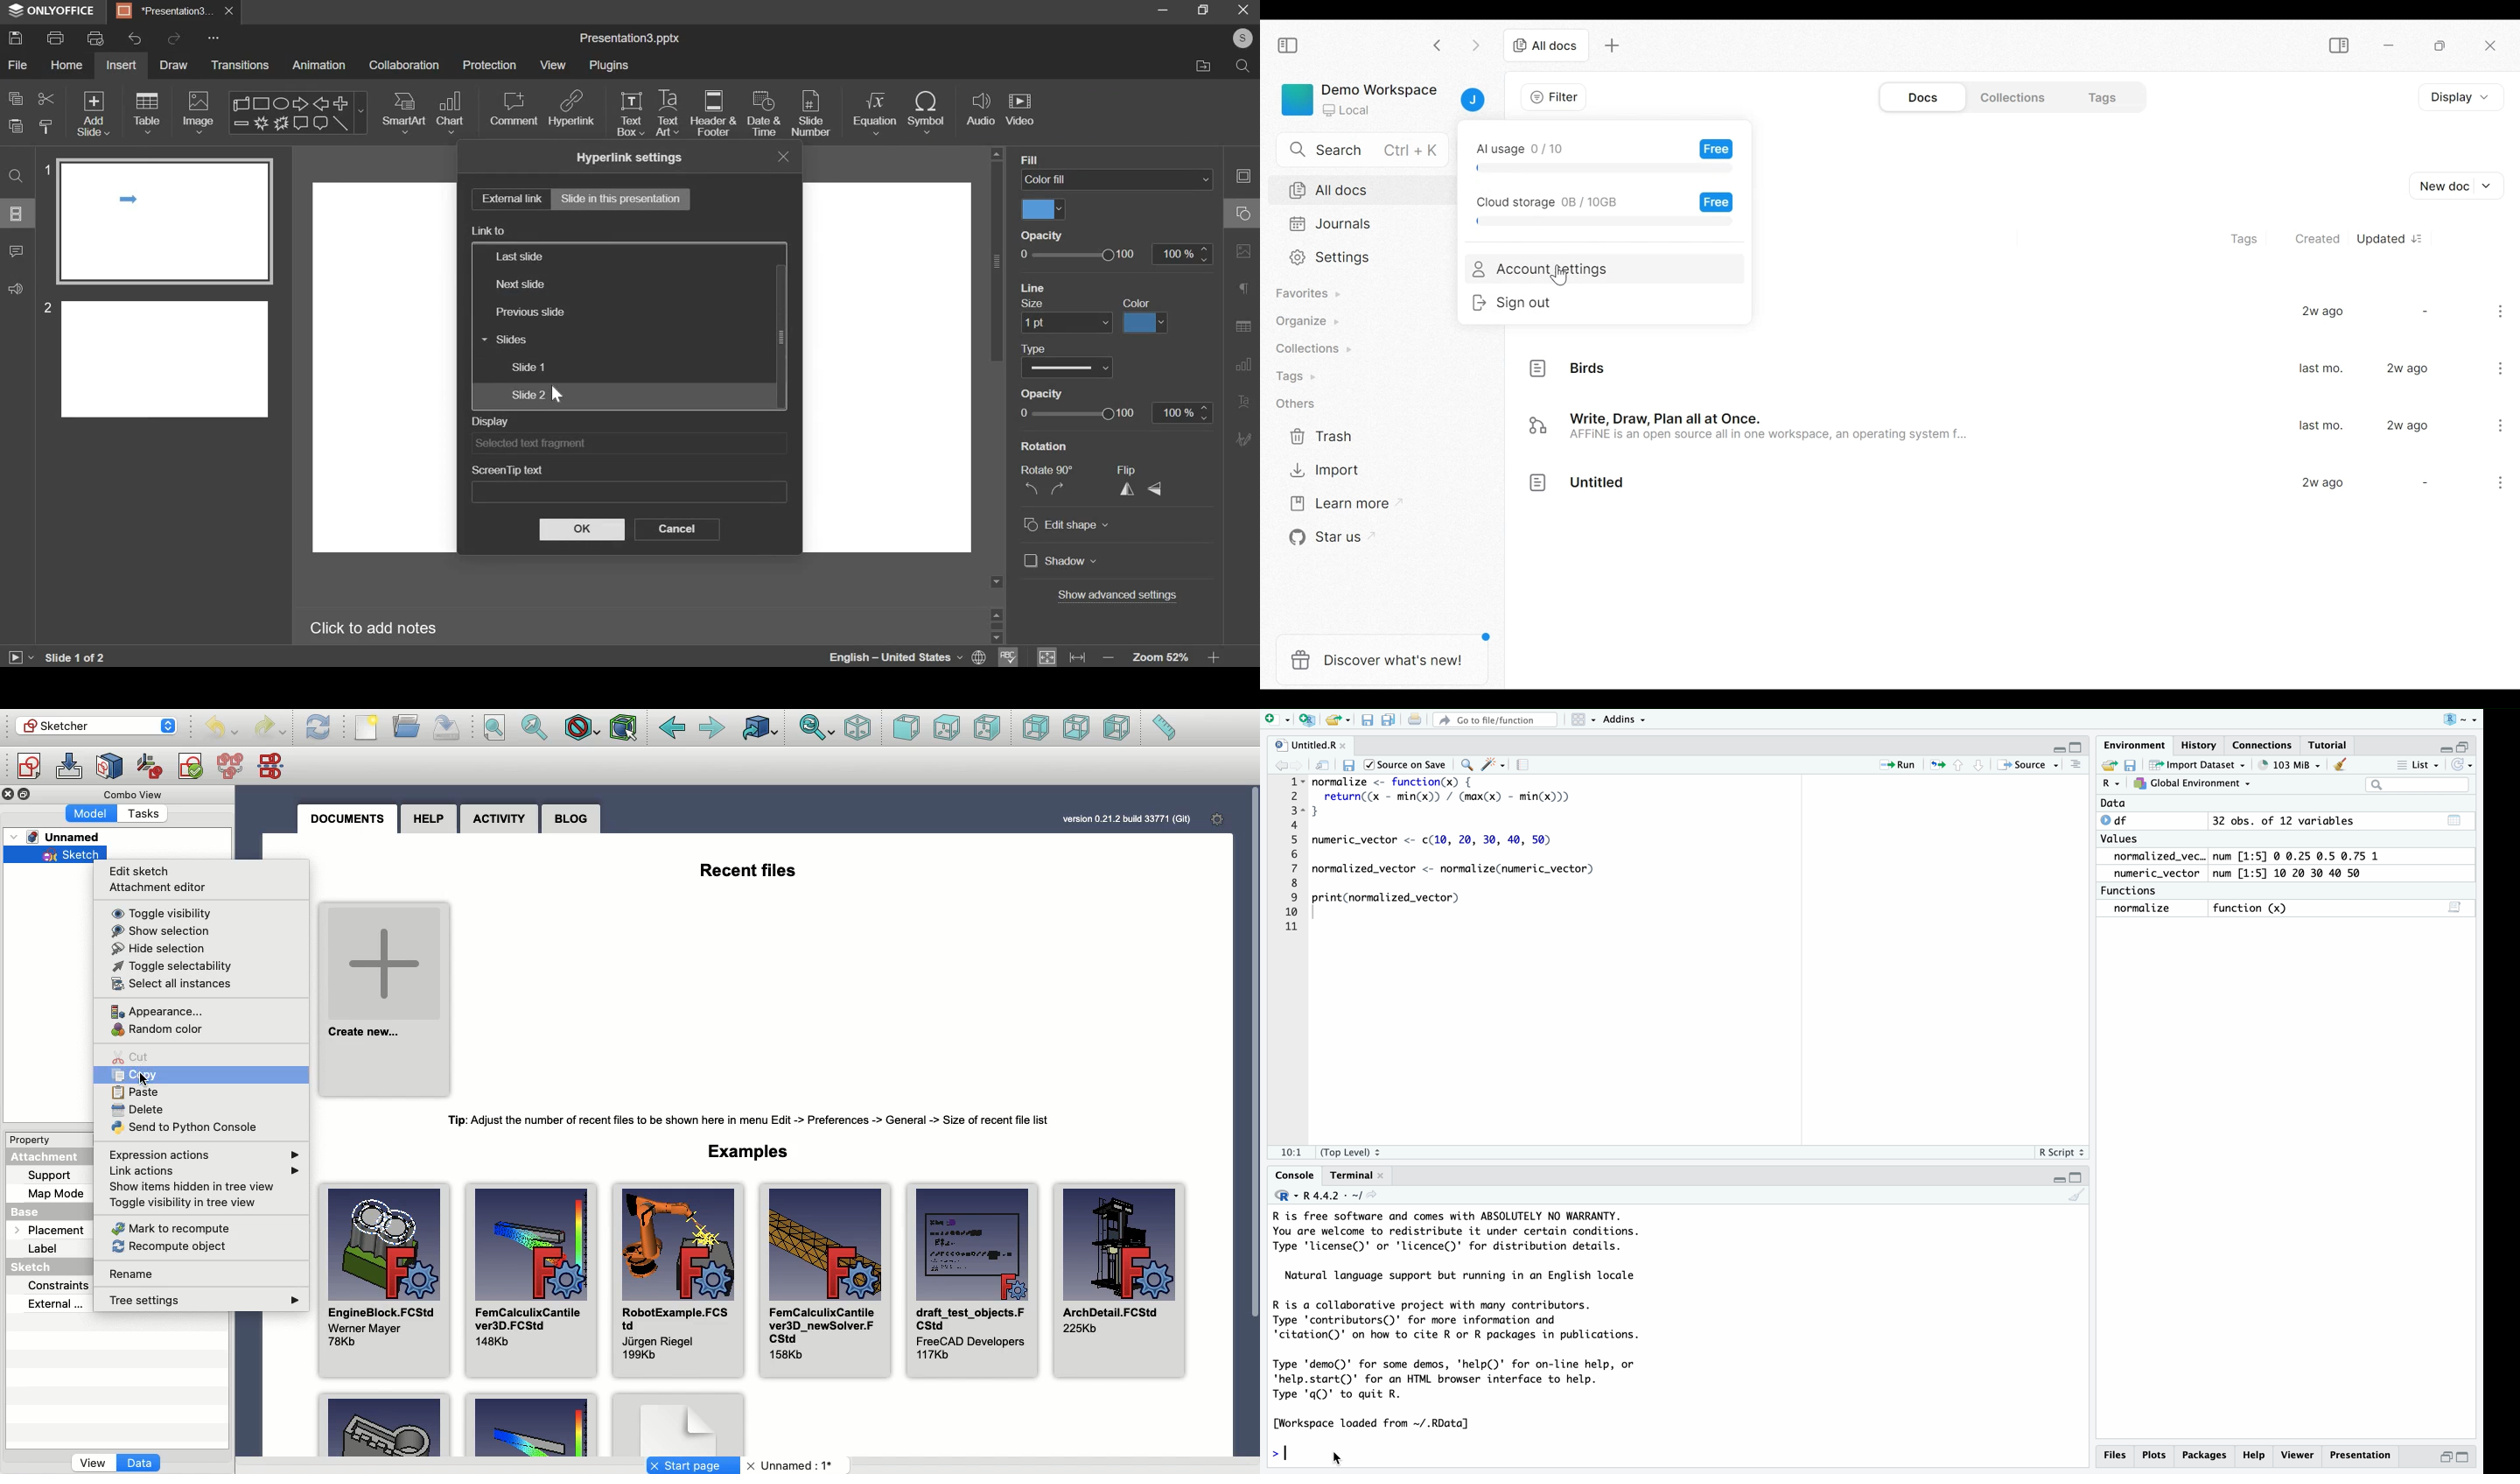 The height and width of the screenshot is (1484, 2520). I want to click on Import Dataset, so click(2196, 765).